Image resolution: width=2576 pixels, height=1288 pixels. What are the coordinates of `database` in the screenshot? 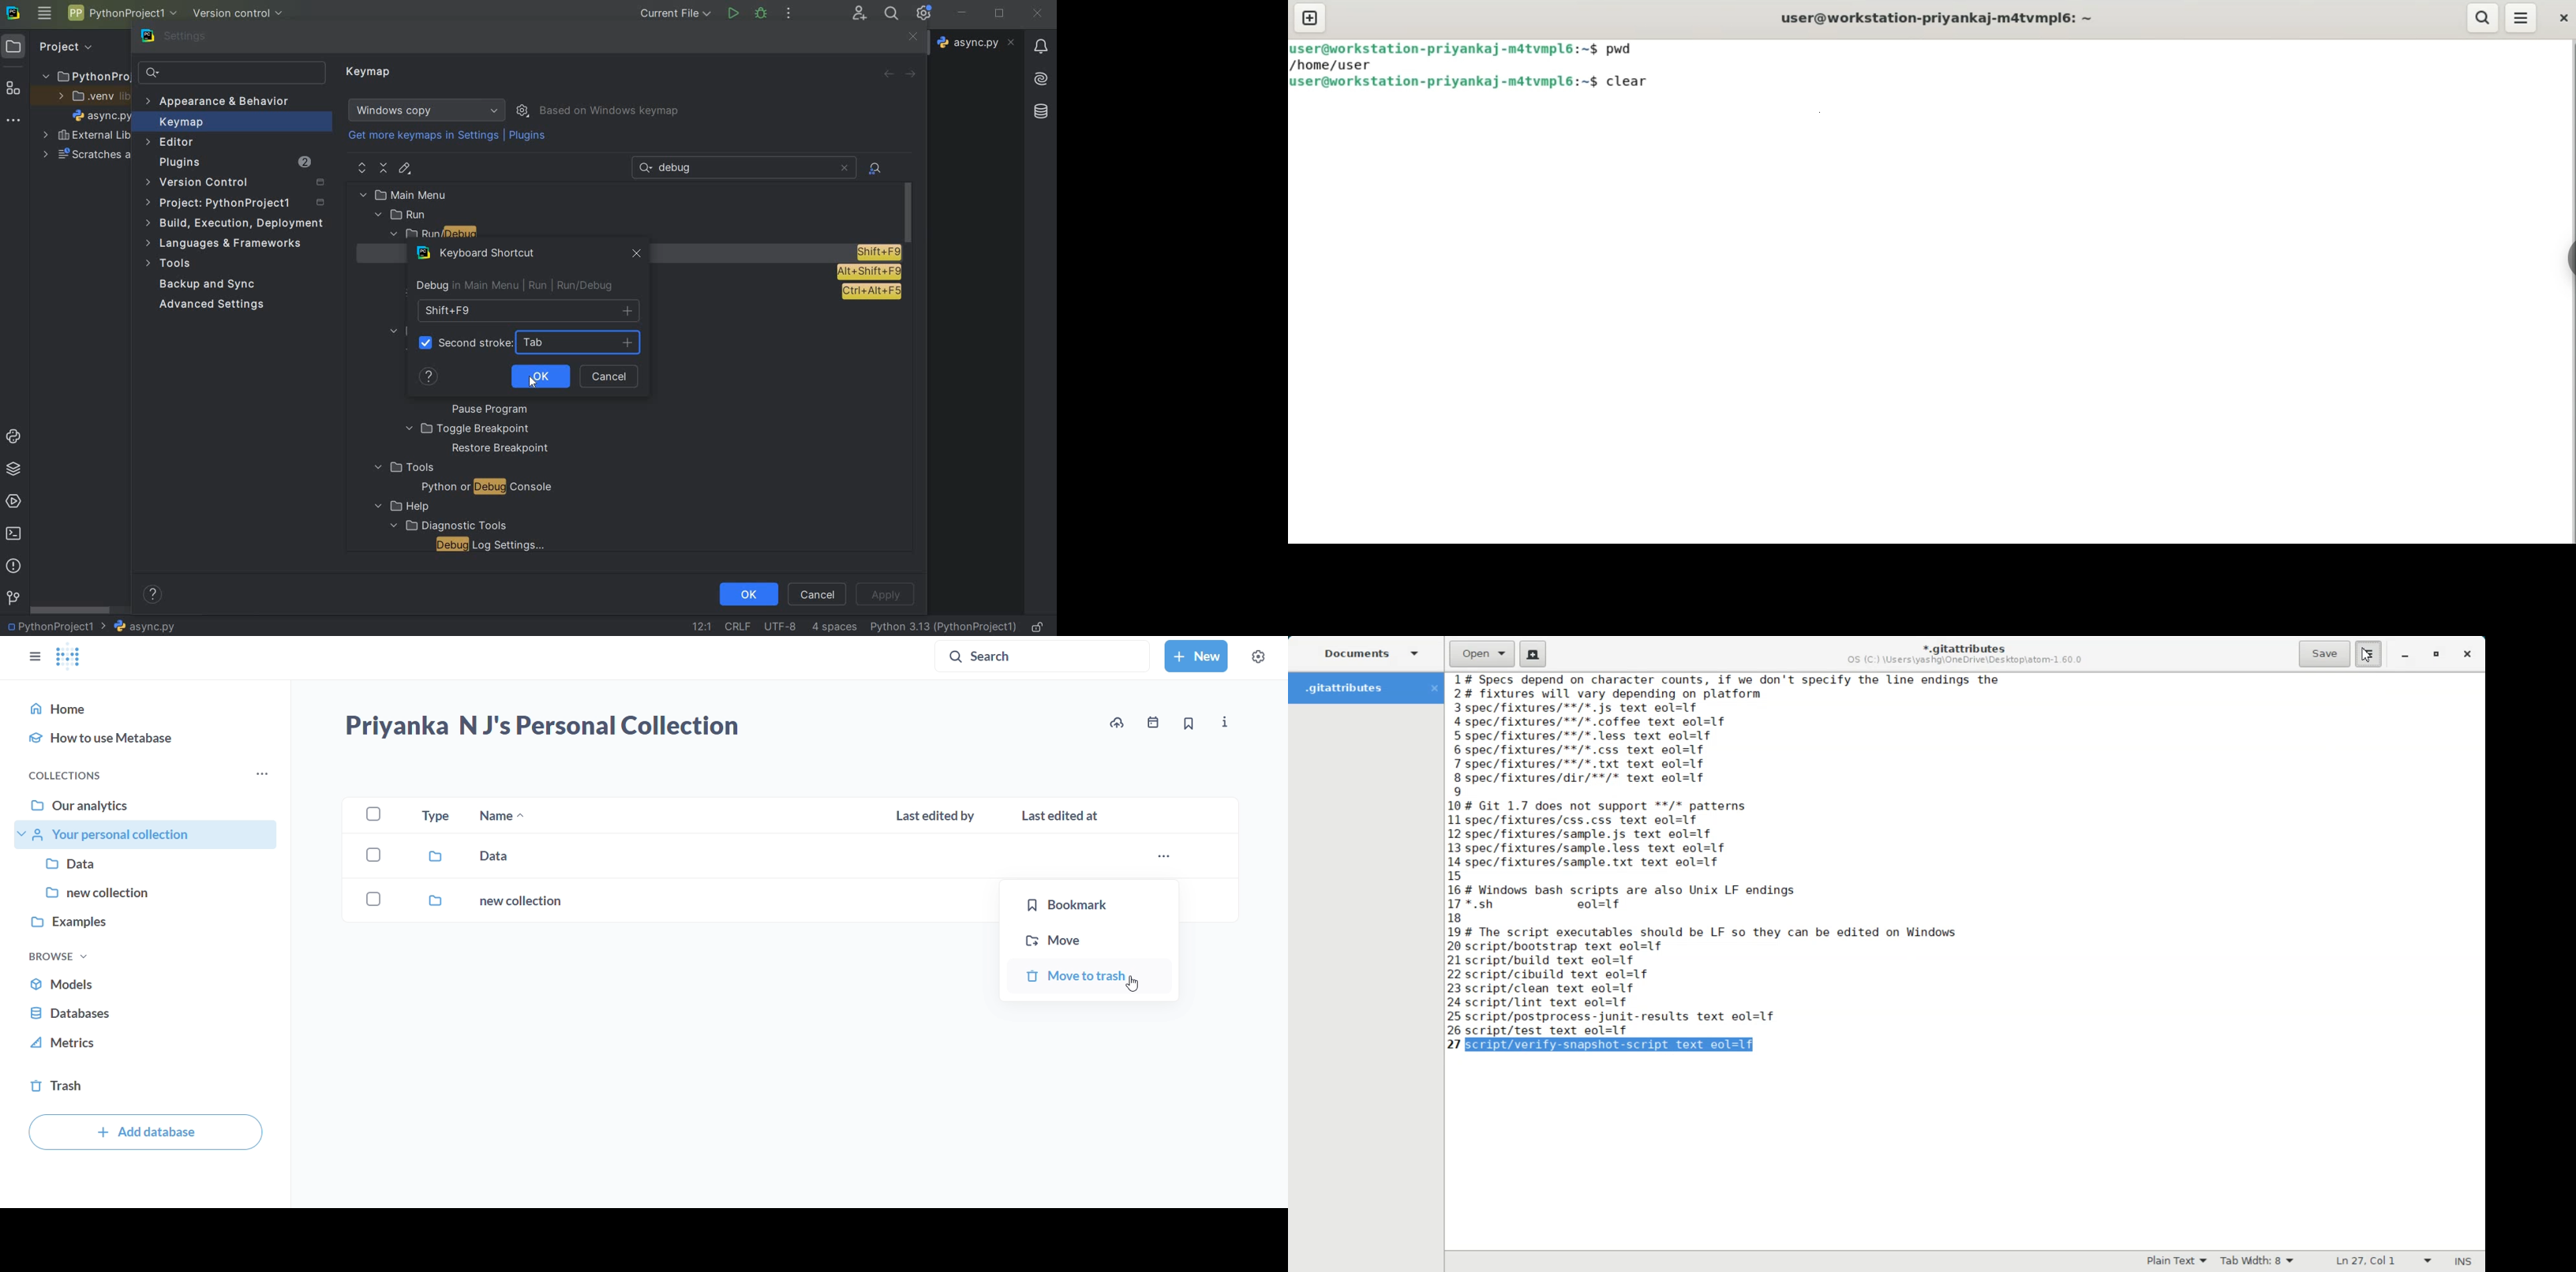 It's located at (151, 1014).